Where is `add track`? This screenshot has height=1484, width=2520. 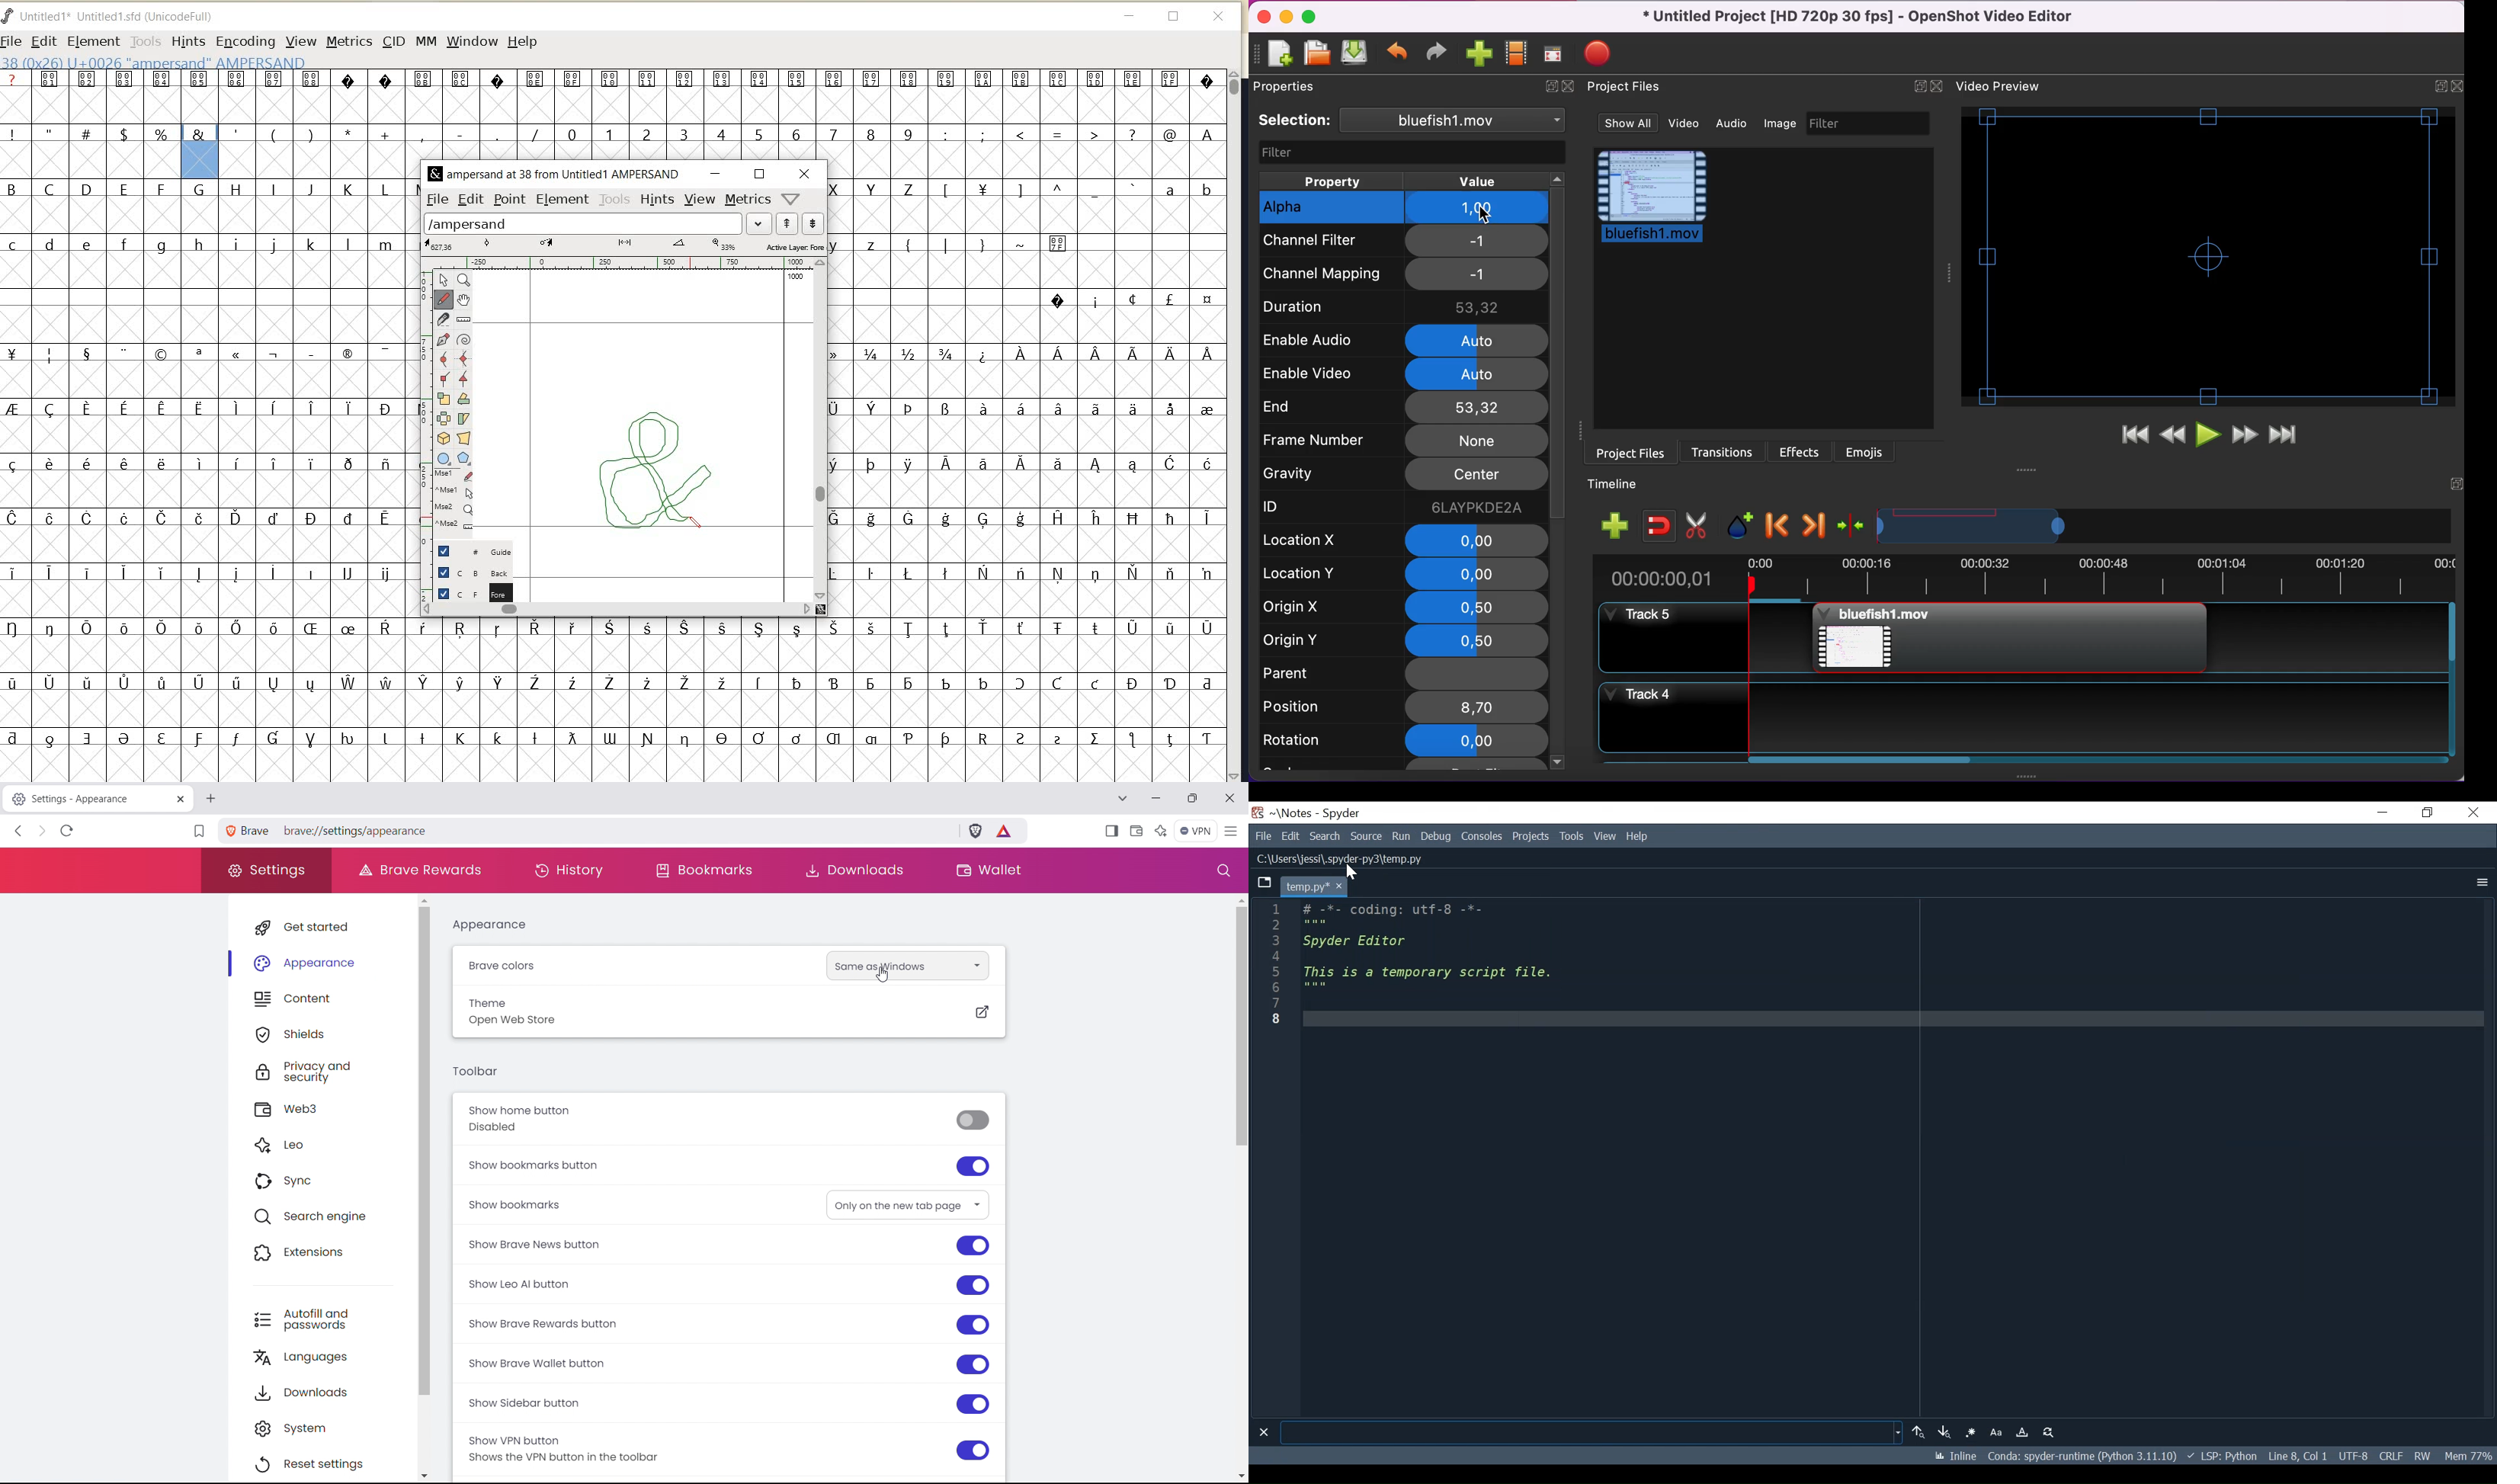
add track is located at coordinates (1620, 527).